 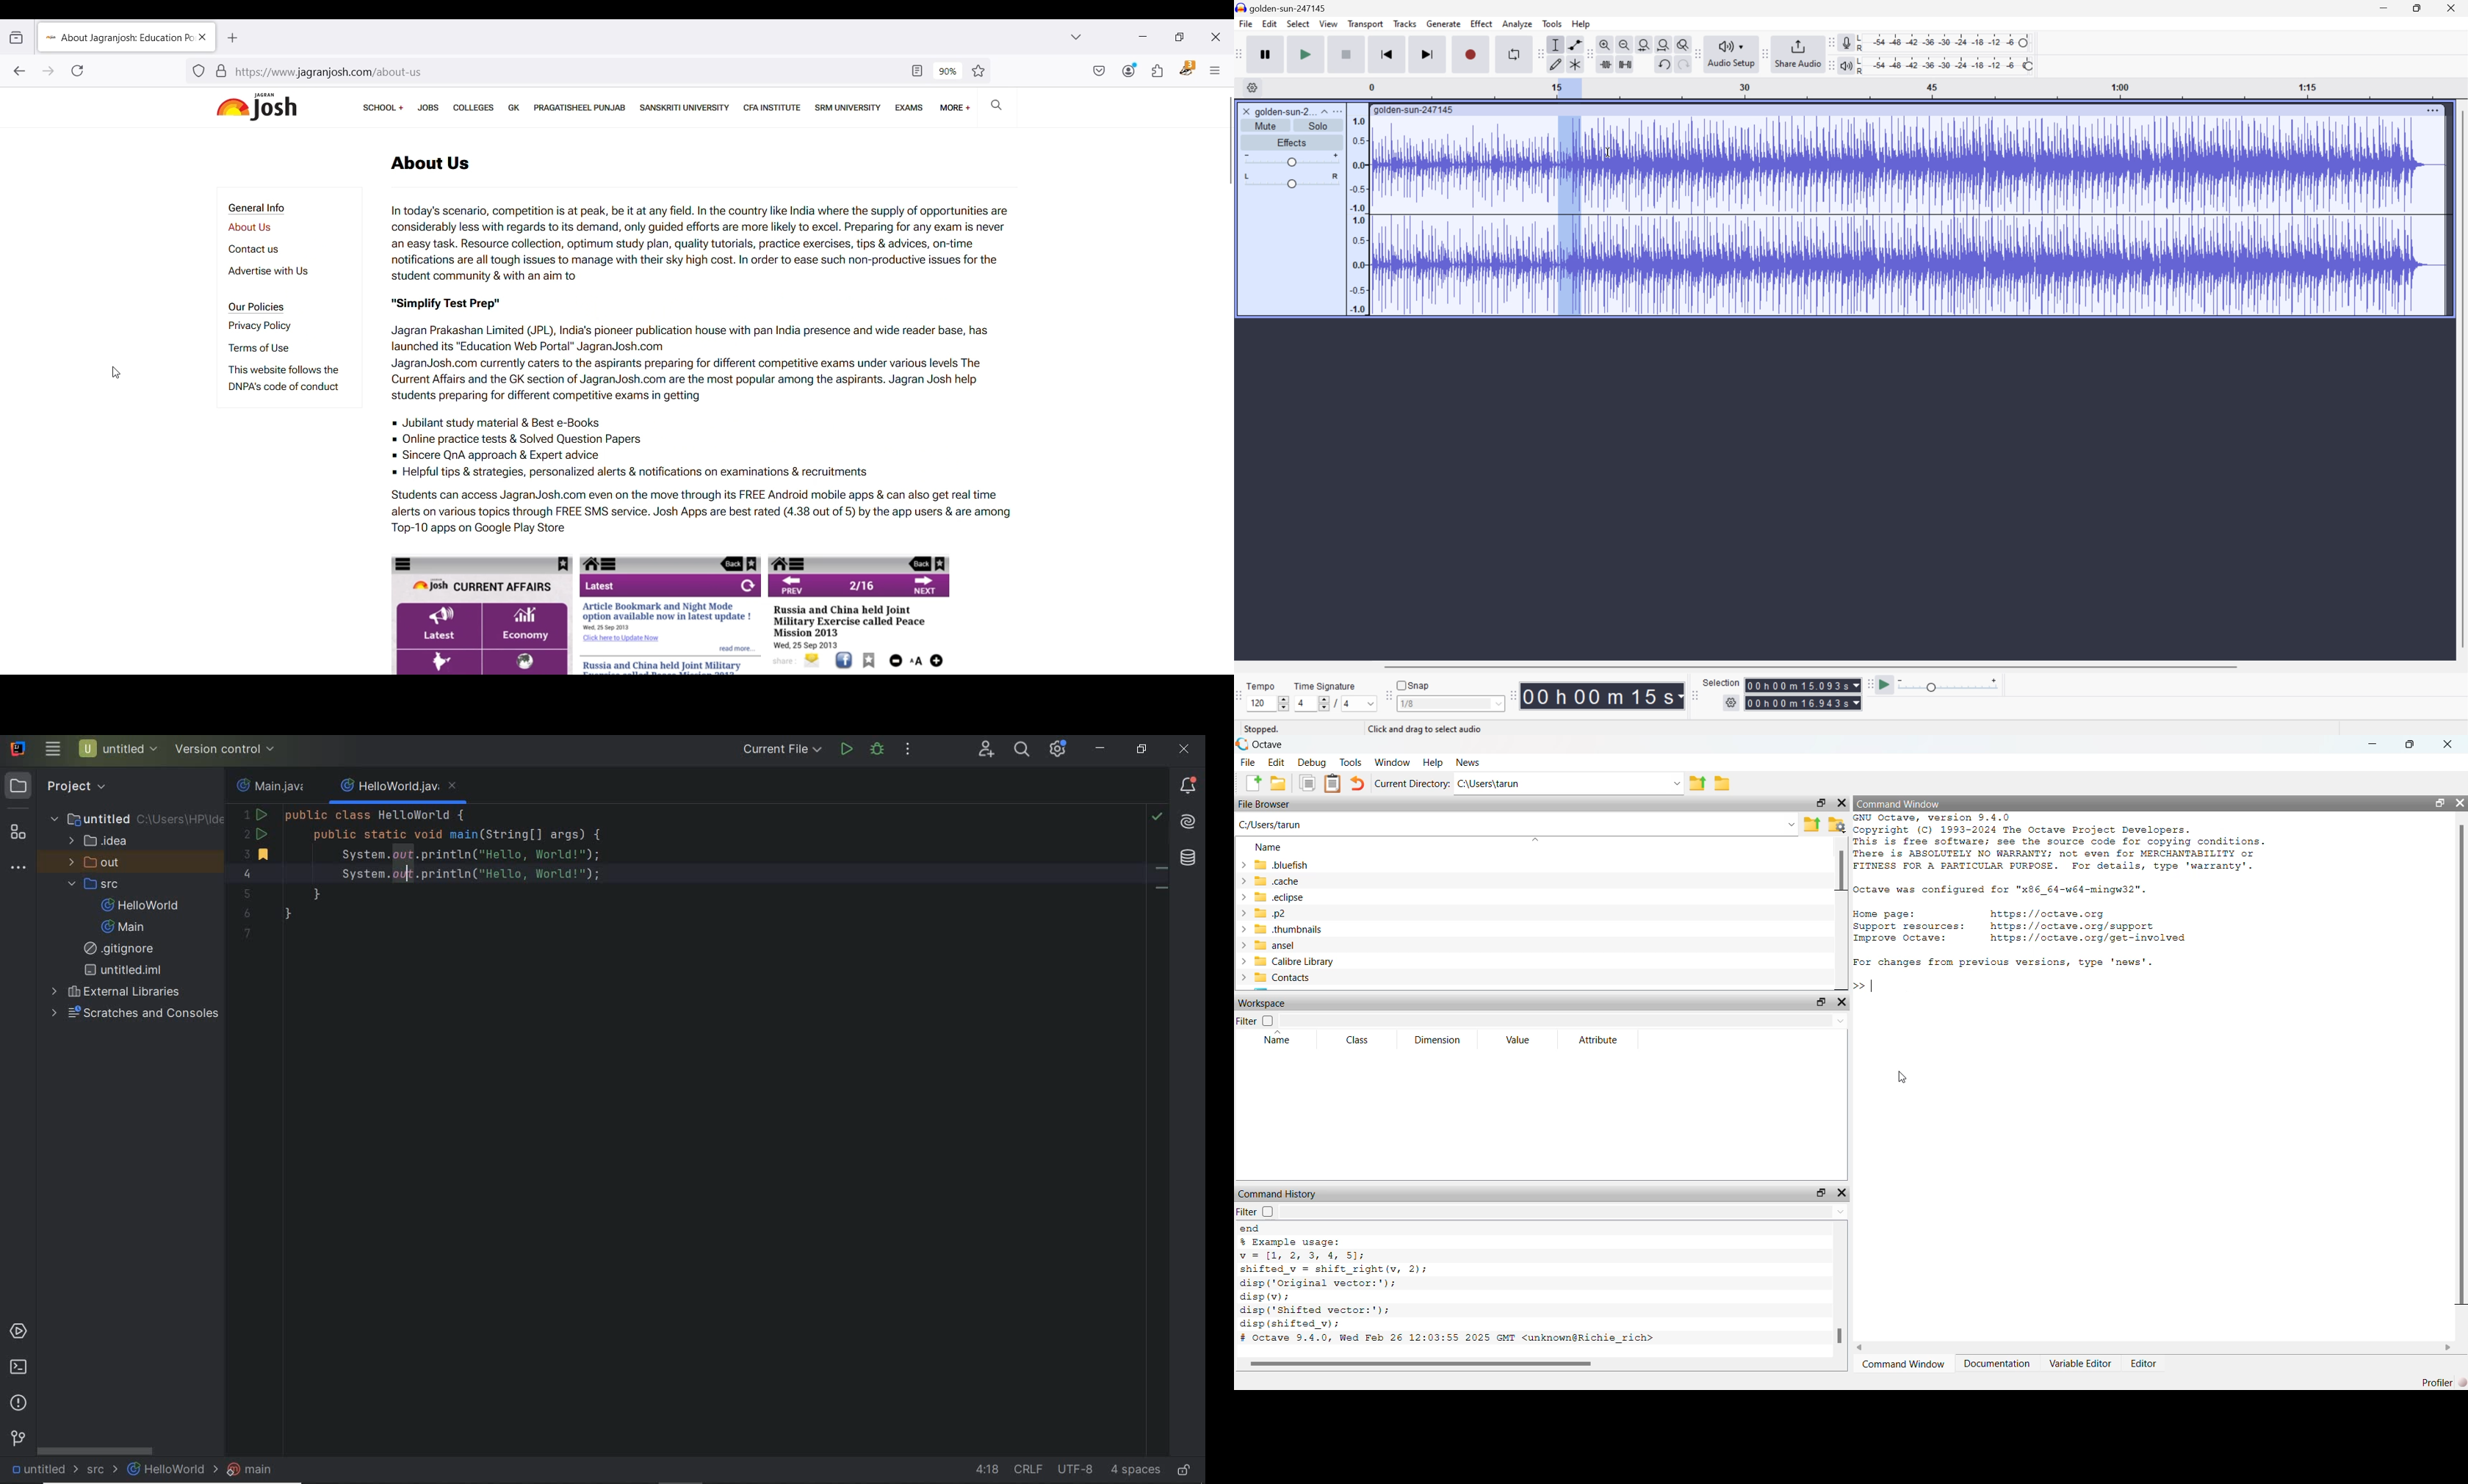 I want to click on Tempo, so click(x=1261, y=686).